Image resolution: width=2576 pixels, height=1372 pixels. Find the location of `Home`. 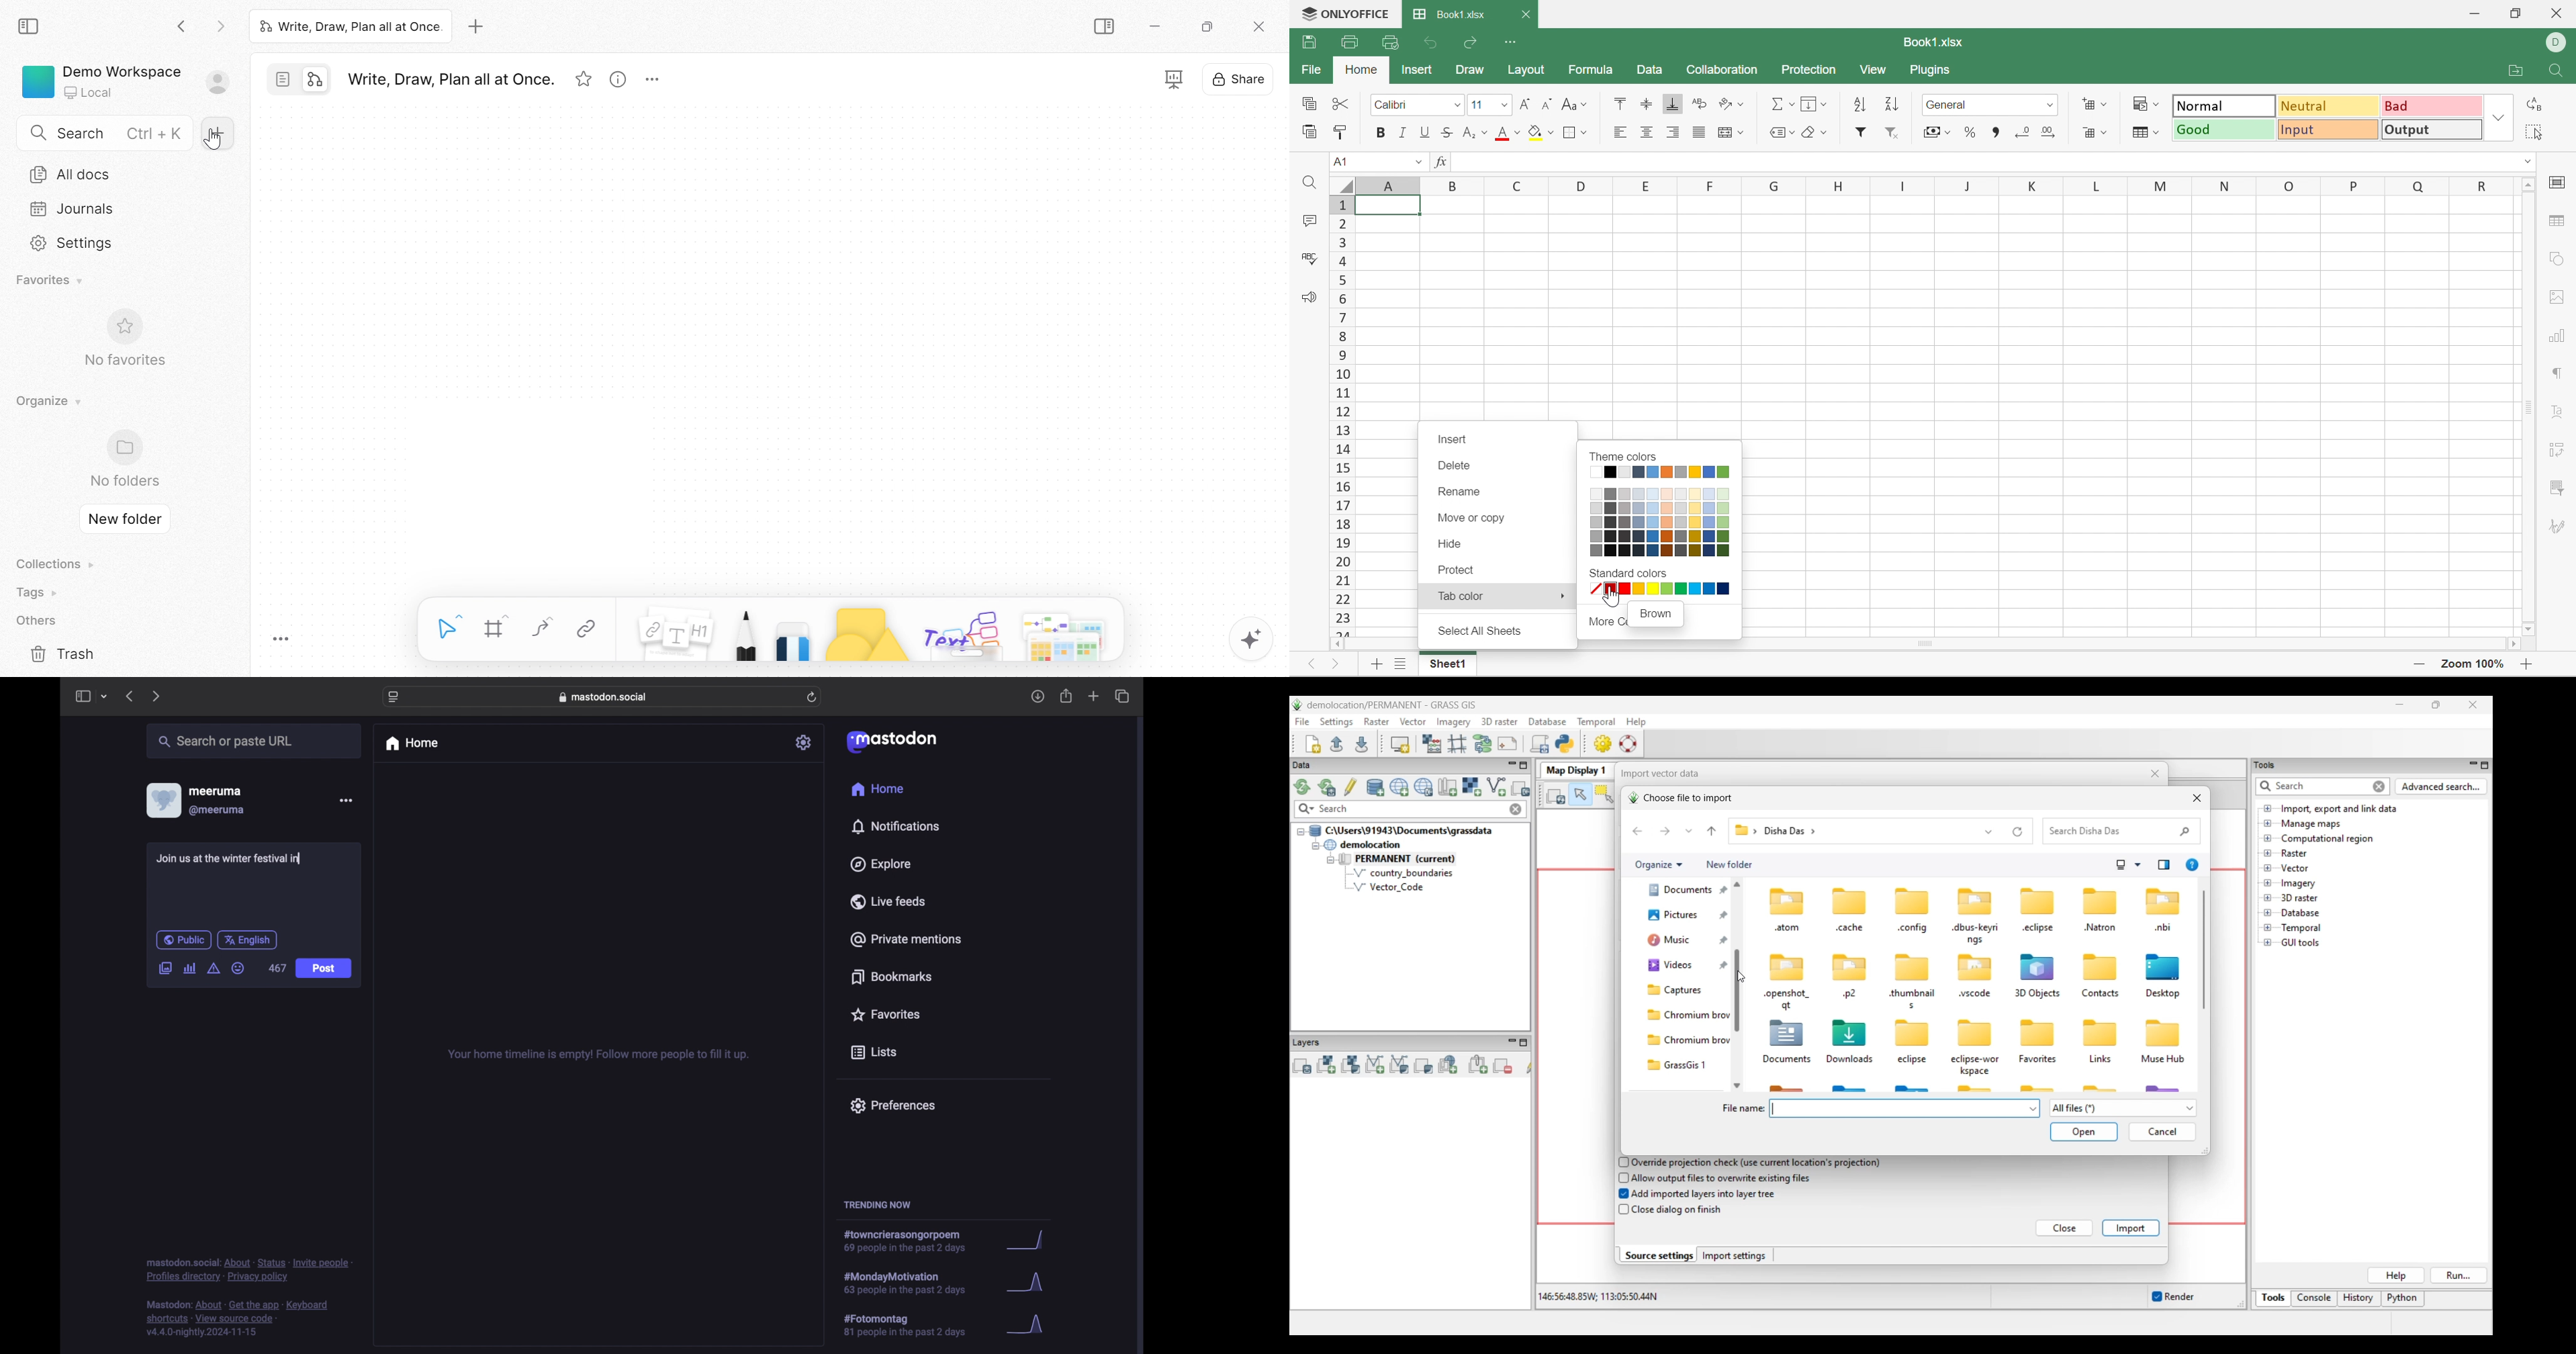

Home is located at coordinates (1361, 70).